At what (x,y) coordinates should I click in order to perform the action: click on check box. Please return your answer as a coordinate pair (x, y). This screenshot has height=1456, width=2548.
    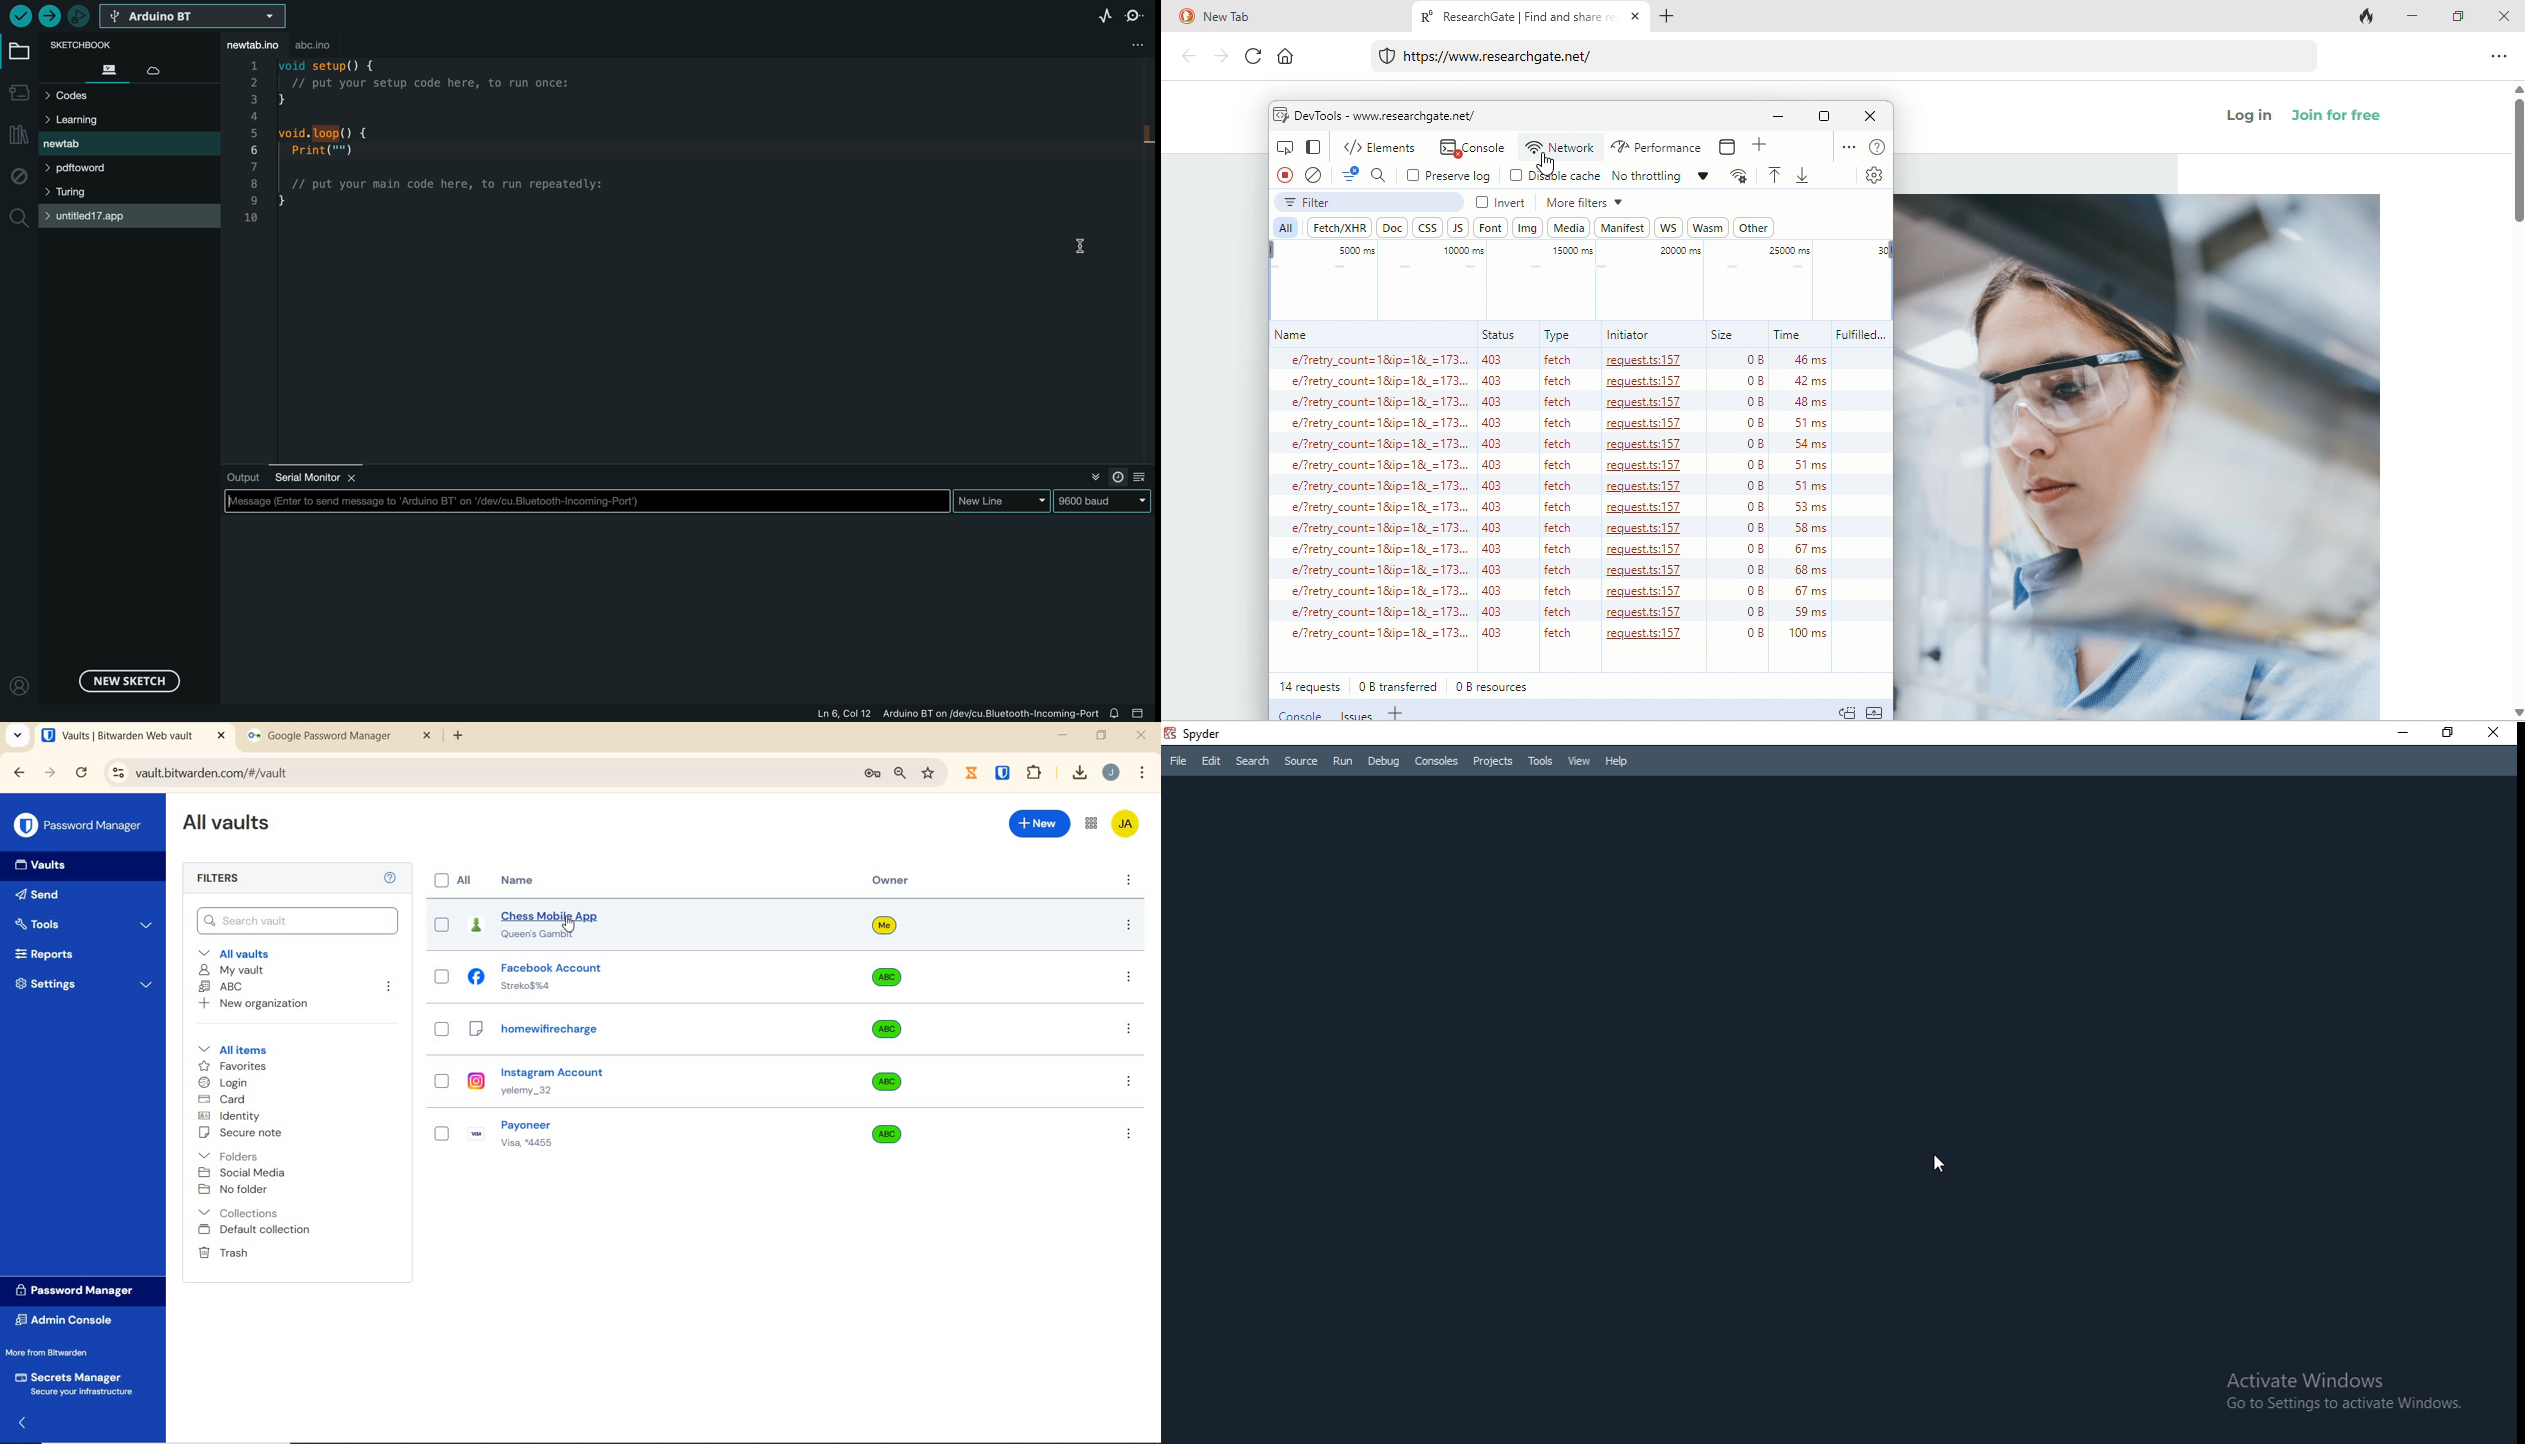
    Looking at the image, I should click on (443, 974).